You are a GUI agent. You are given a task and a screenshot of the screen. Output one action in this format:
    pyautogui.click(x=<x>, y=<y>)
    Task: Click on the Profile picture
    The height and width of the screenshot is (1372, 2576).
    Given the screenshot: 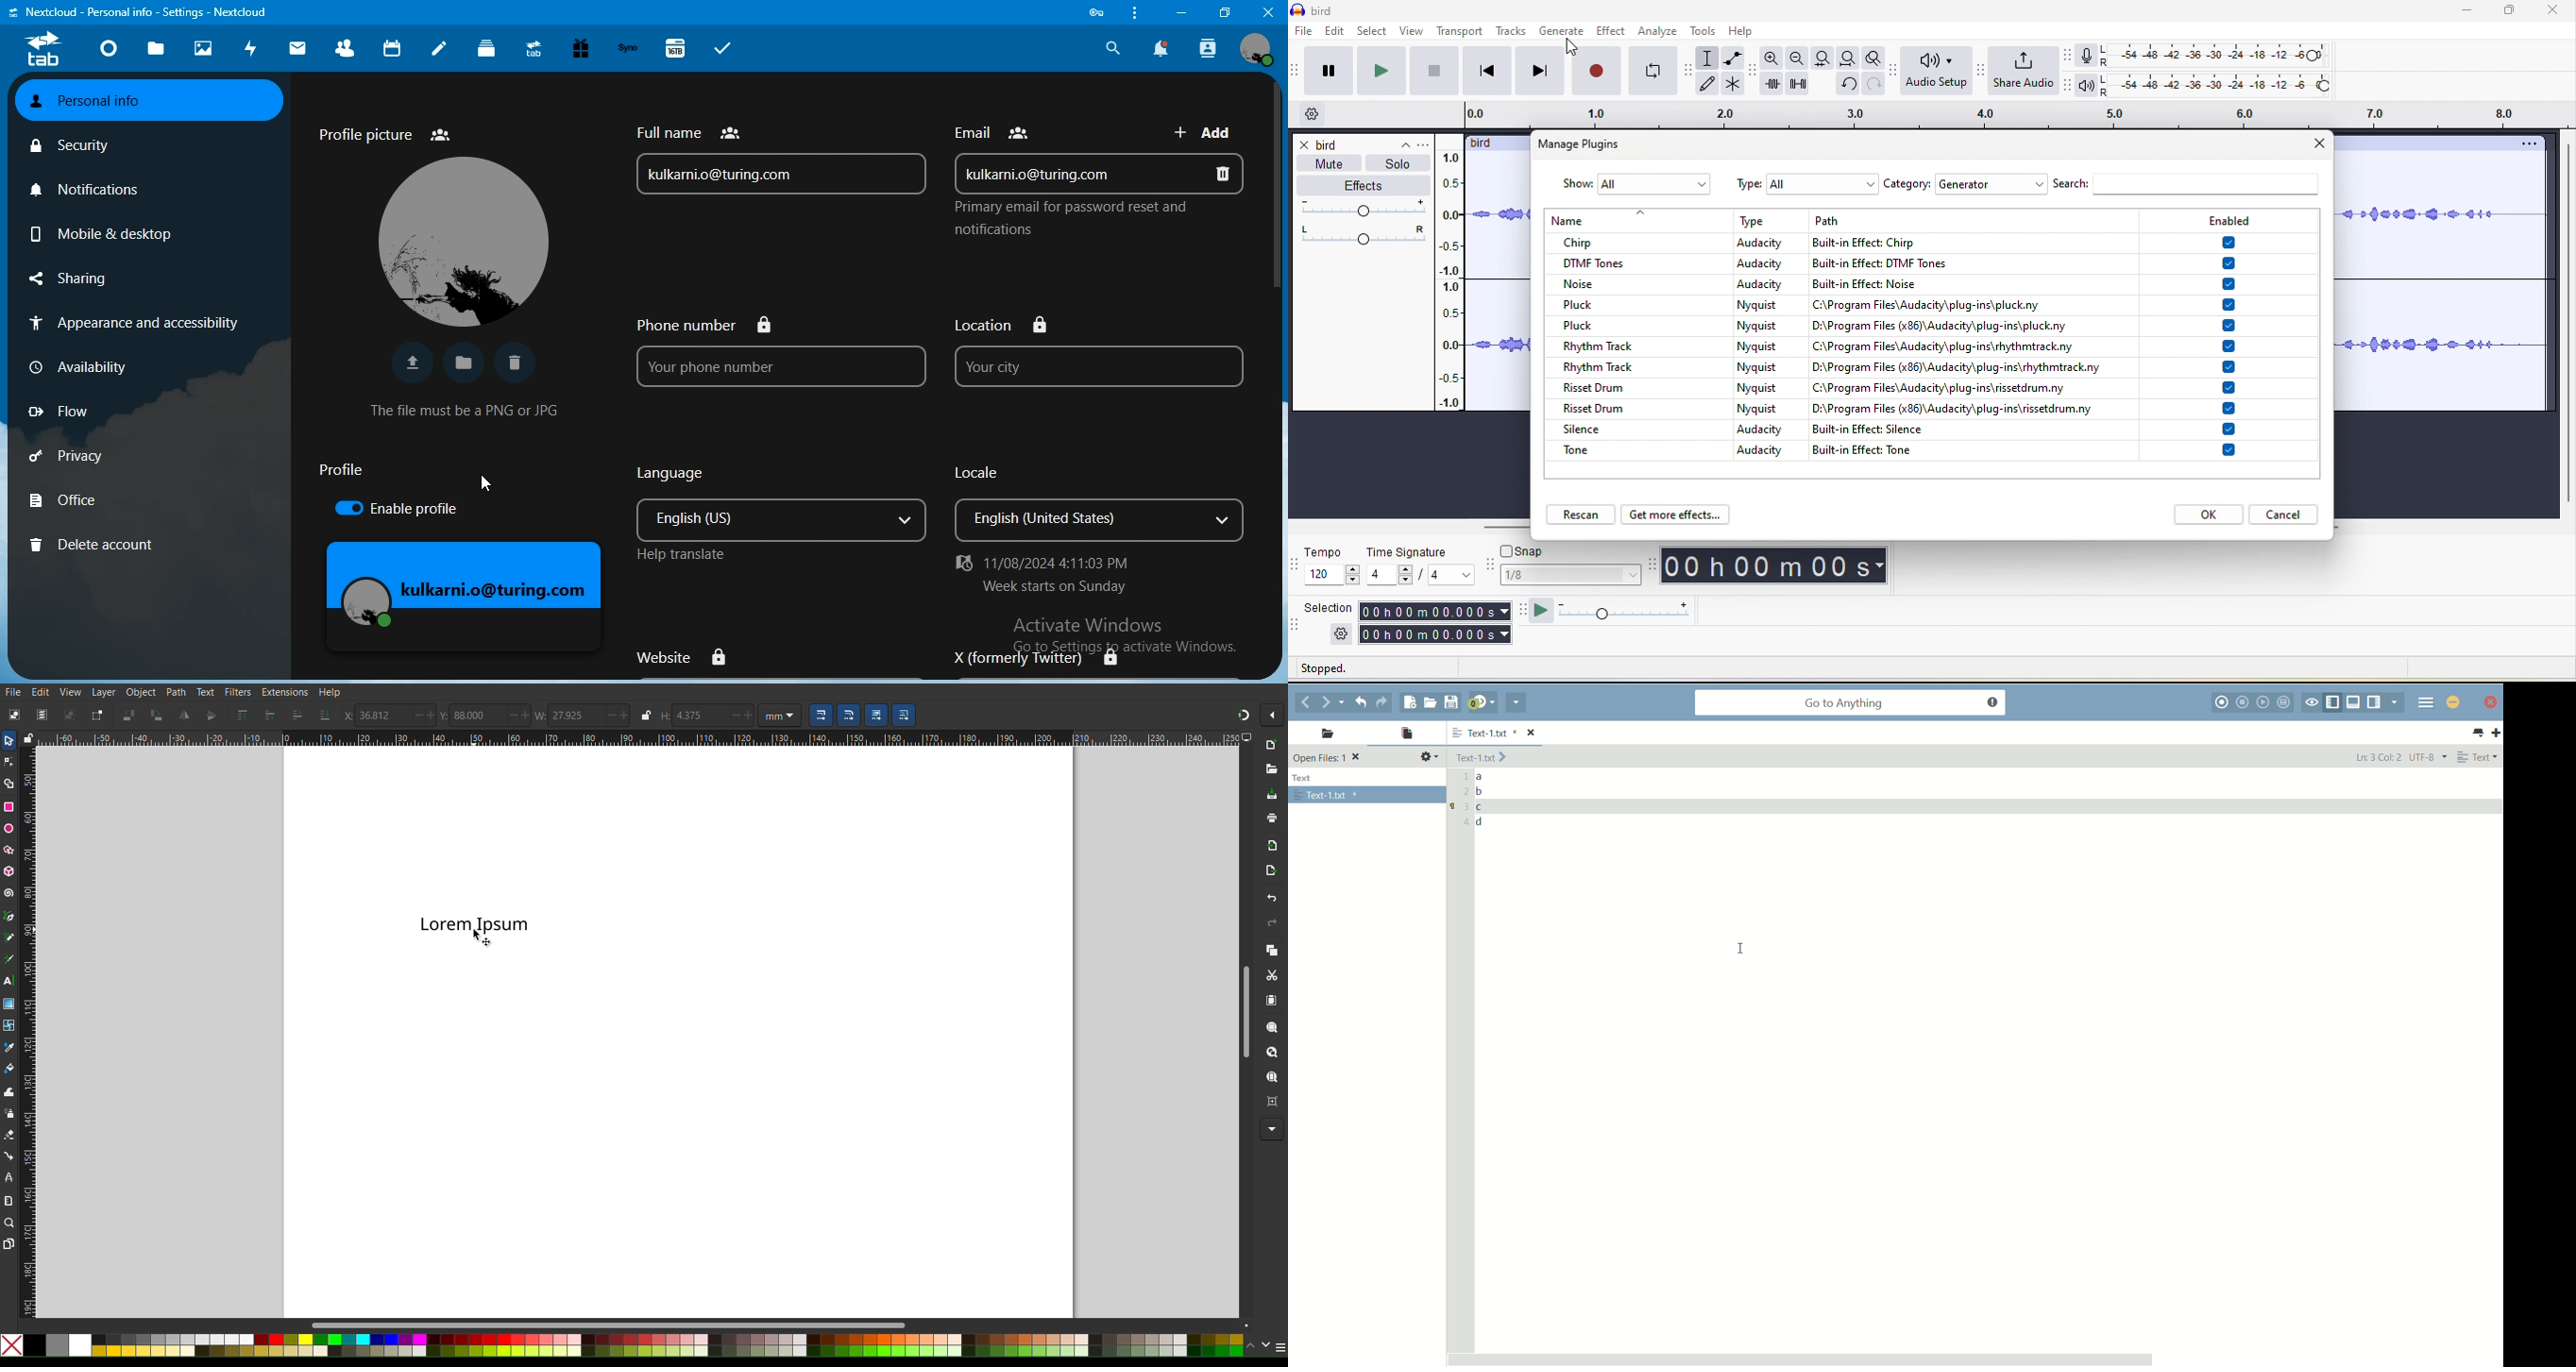 What is the action you would take?
    pyautogui.click(x=384, y=132)
    